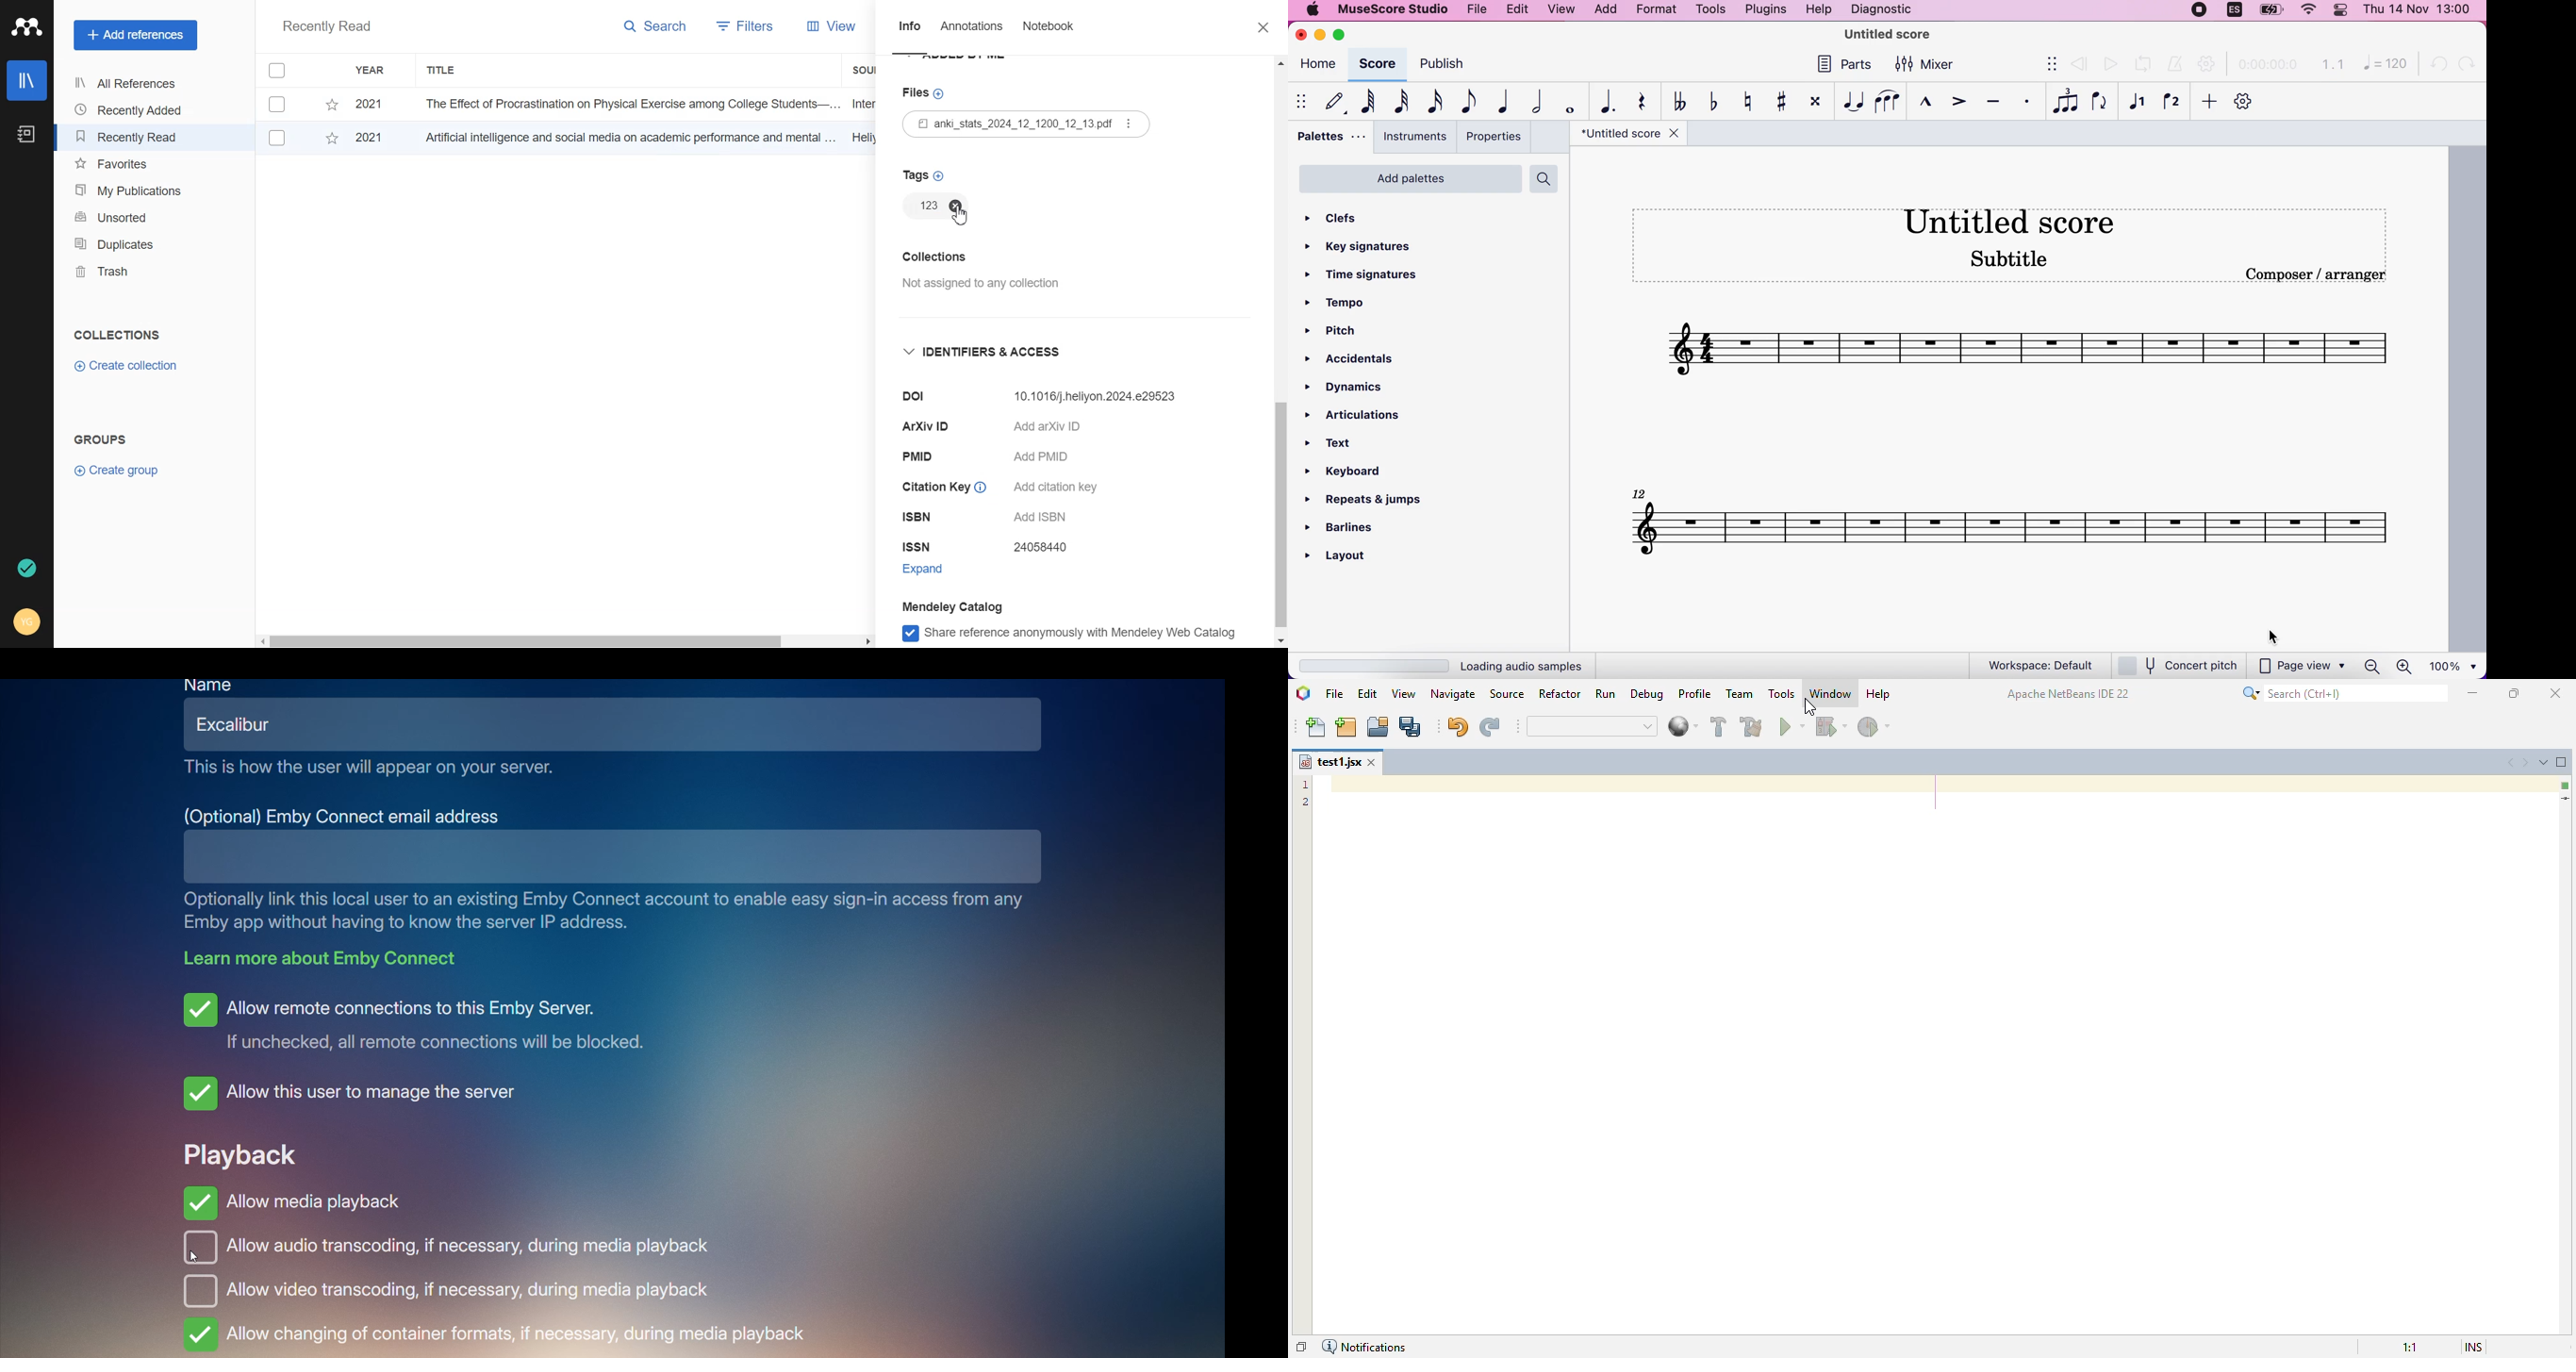 The image size is (2576, 1372). I want to click on Search, so click(656, 29).